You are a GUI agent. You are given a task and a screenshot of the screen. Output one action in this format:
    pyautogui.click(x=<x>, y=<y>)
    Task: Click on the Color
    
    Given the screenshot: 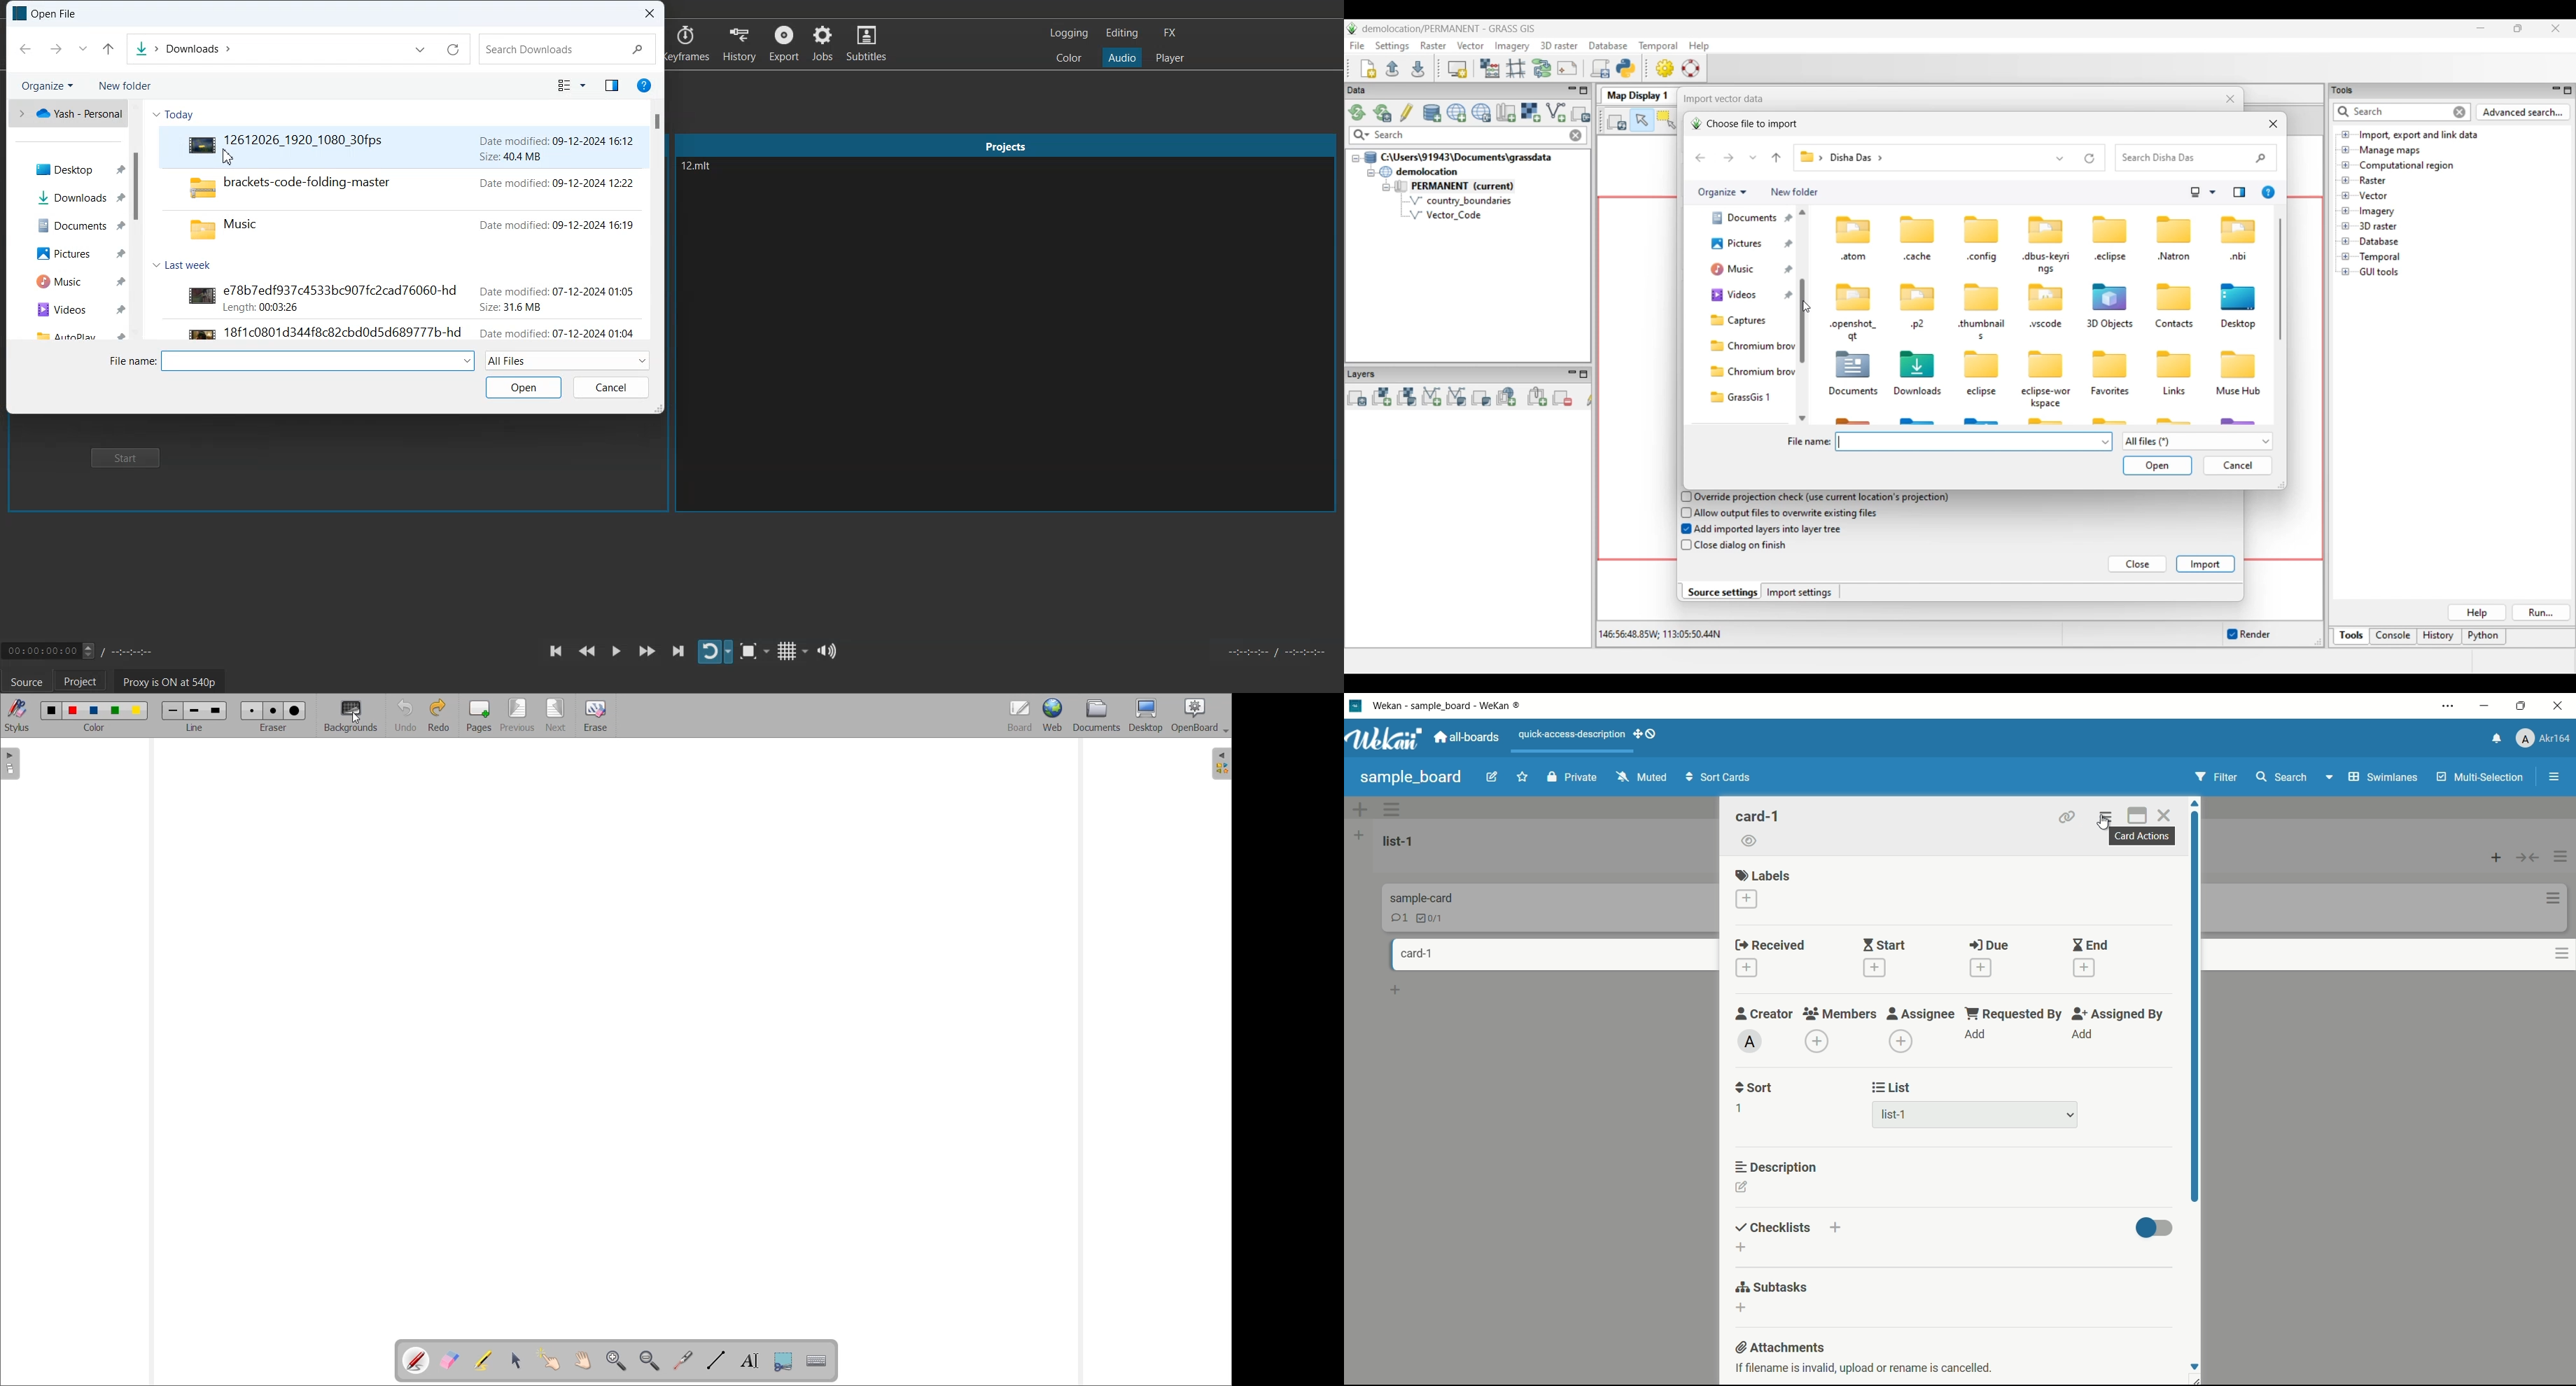 What is the action you would take?
    pyautogui.click(x=1069, y=57)
    